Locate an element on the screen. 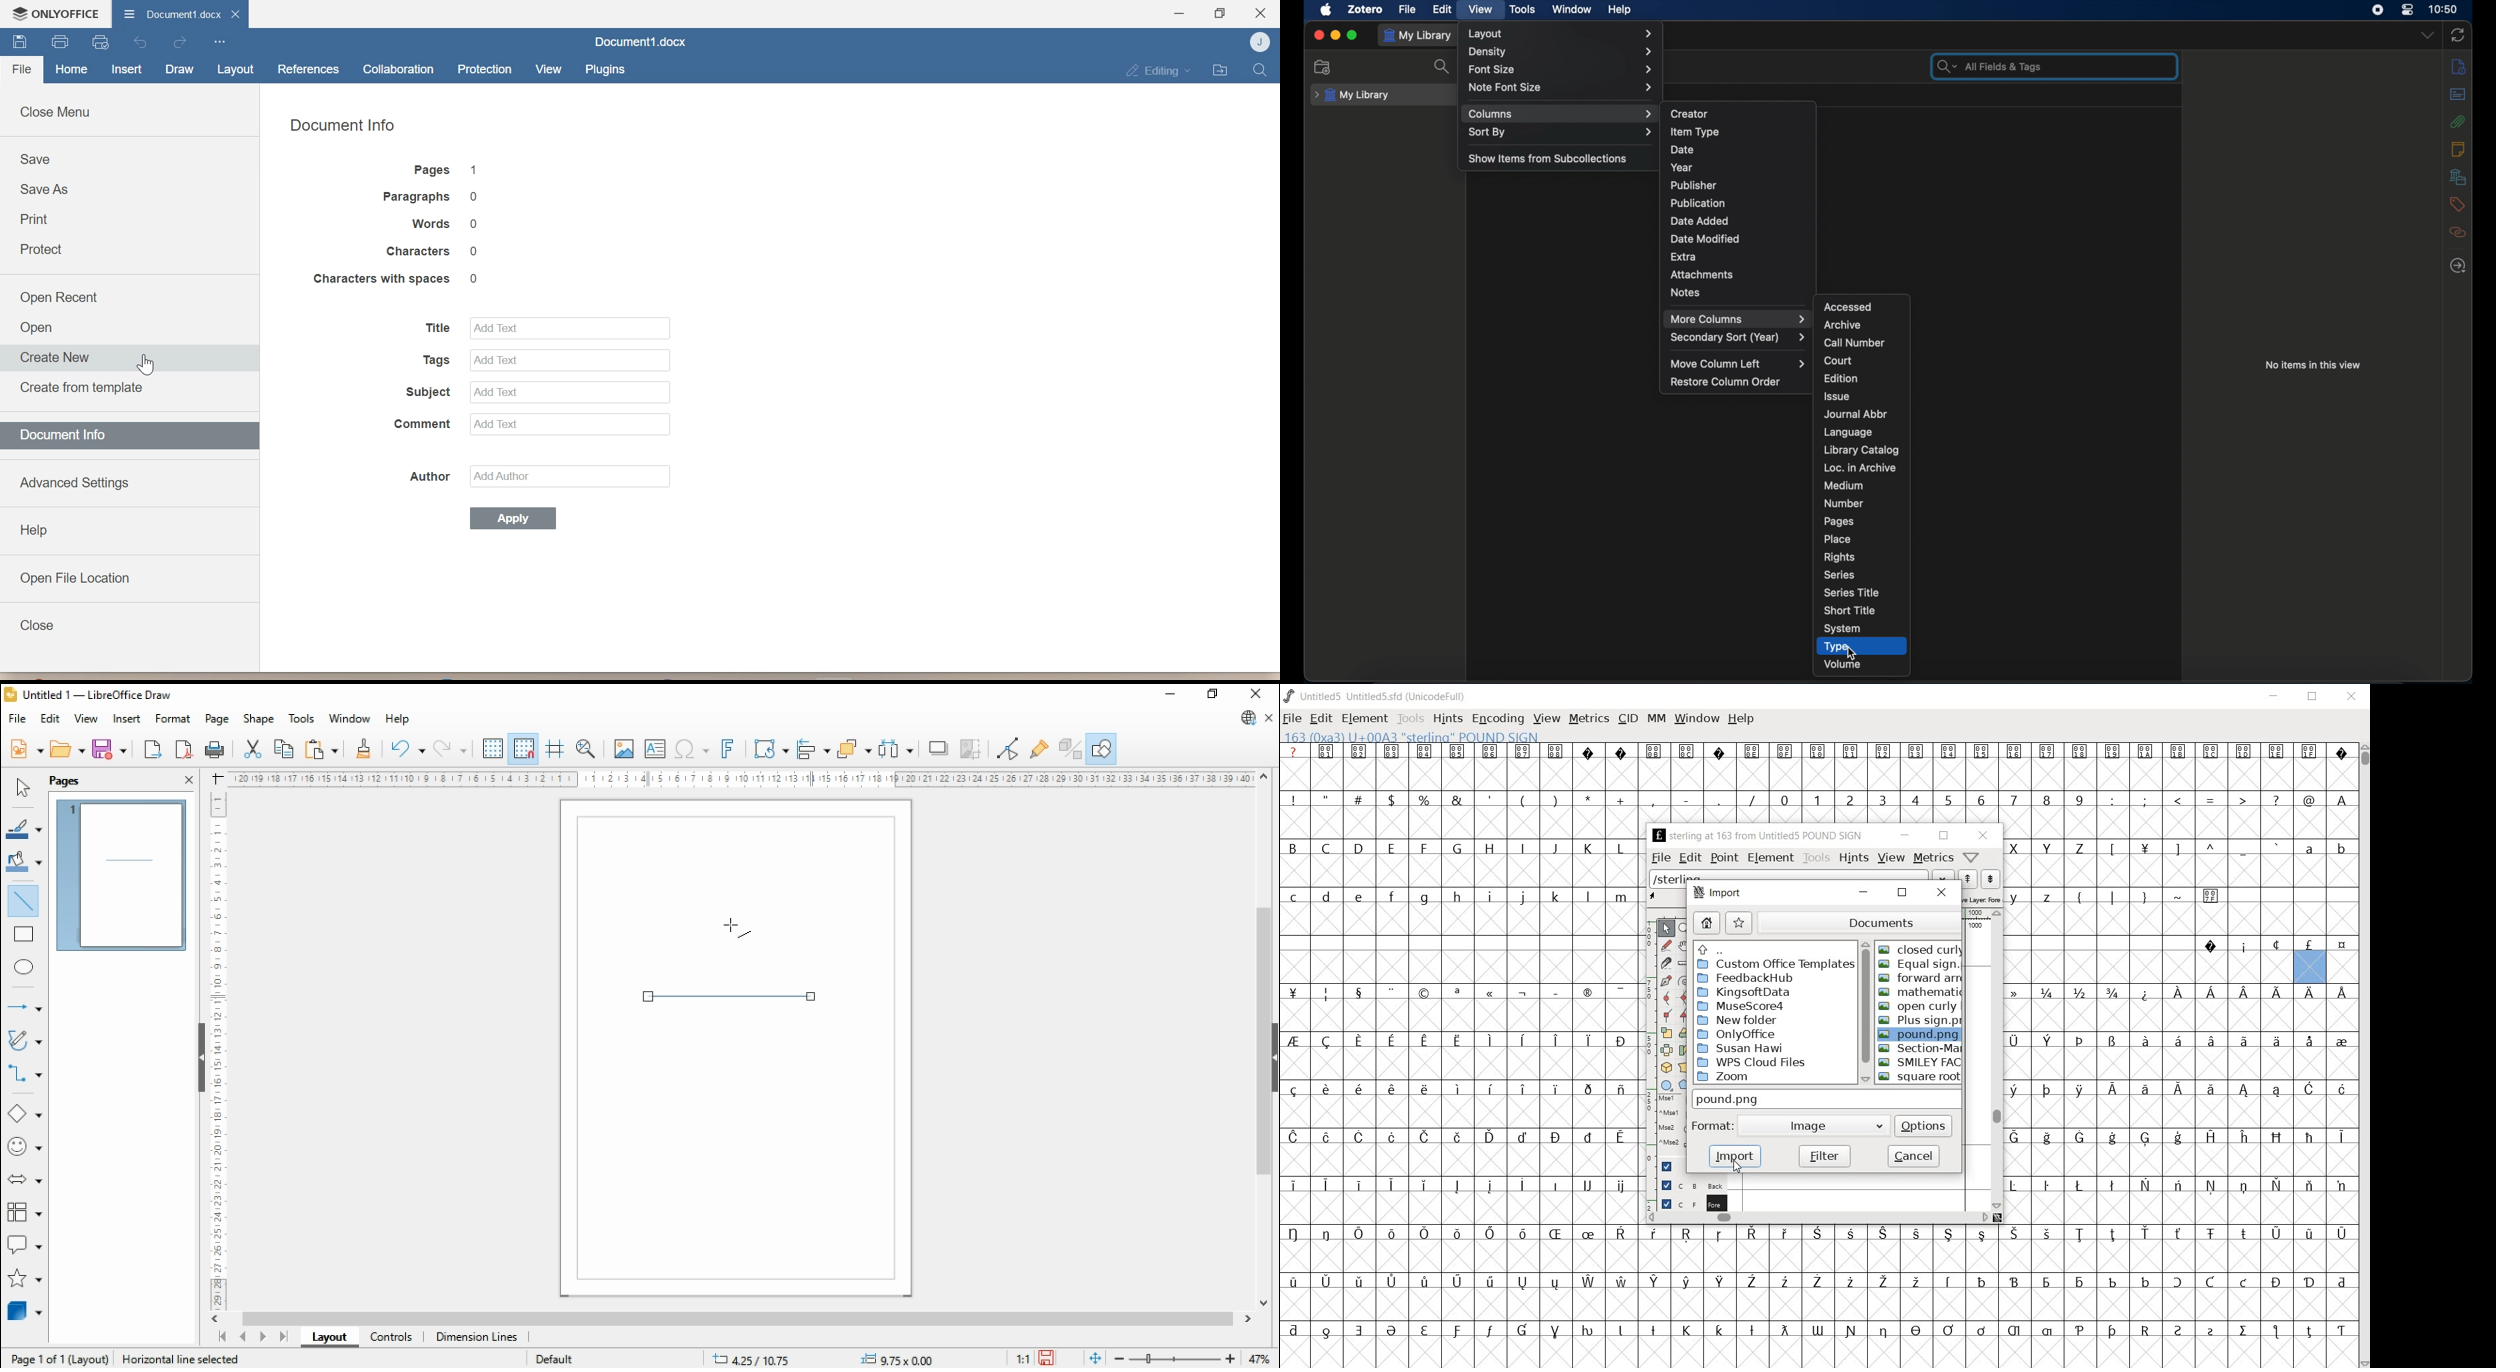 The image size is (2520, 1372). sync is located at coordinates (2457, 35).